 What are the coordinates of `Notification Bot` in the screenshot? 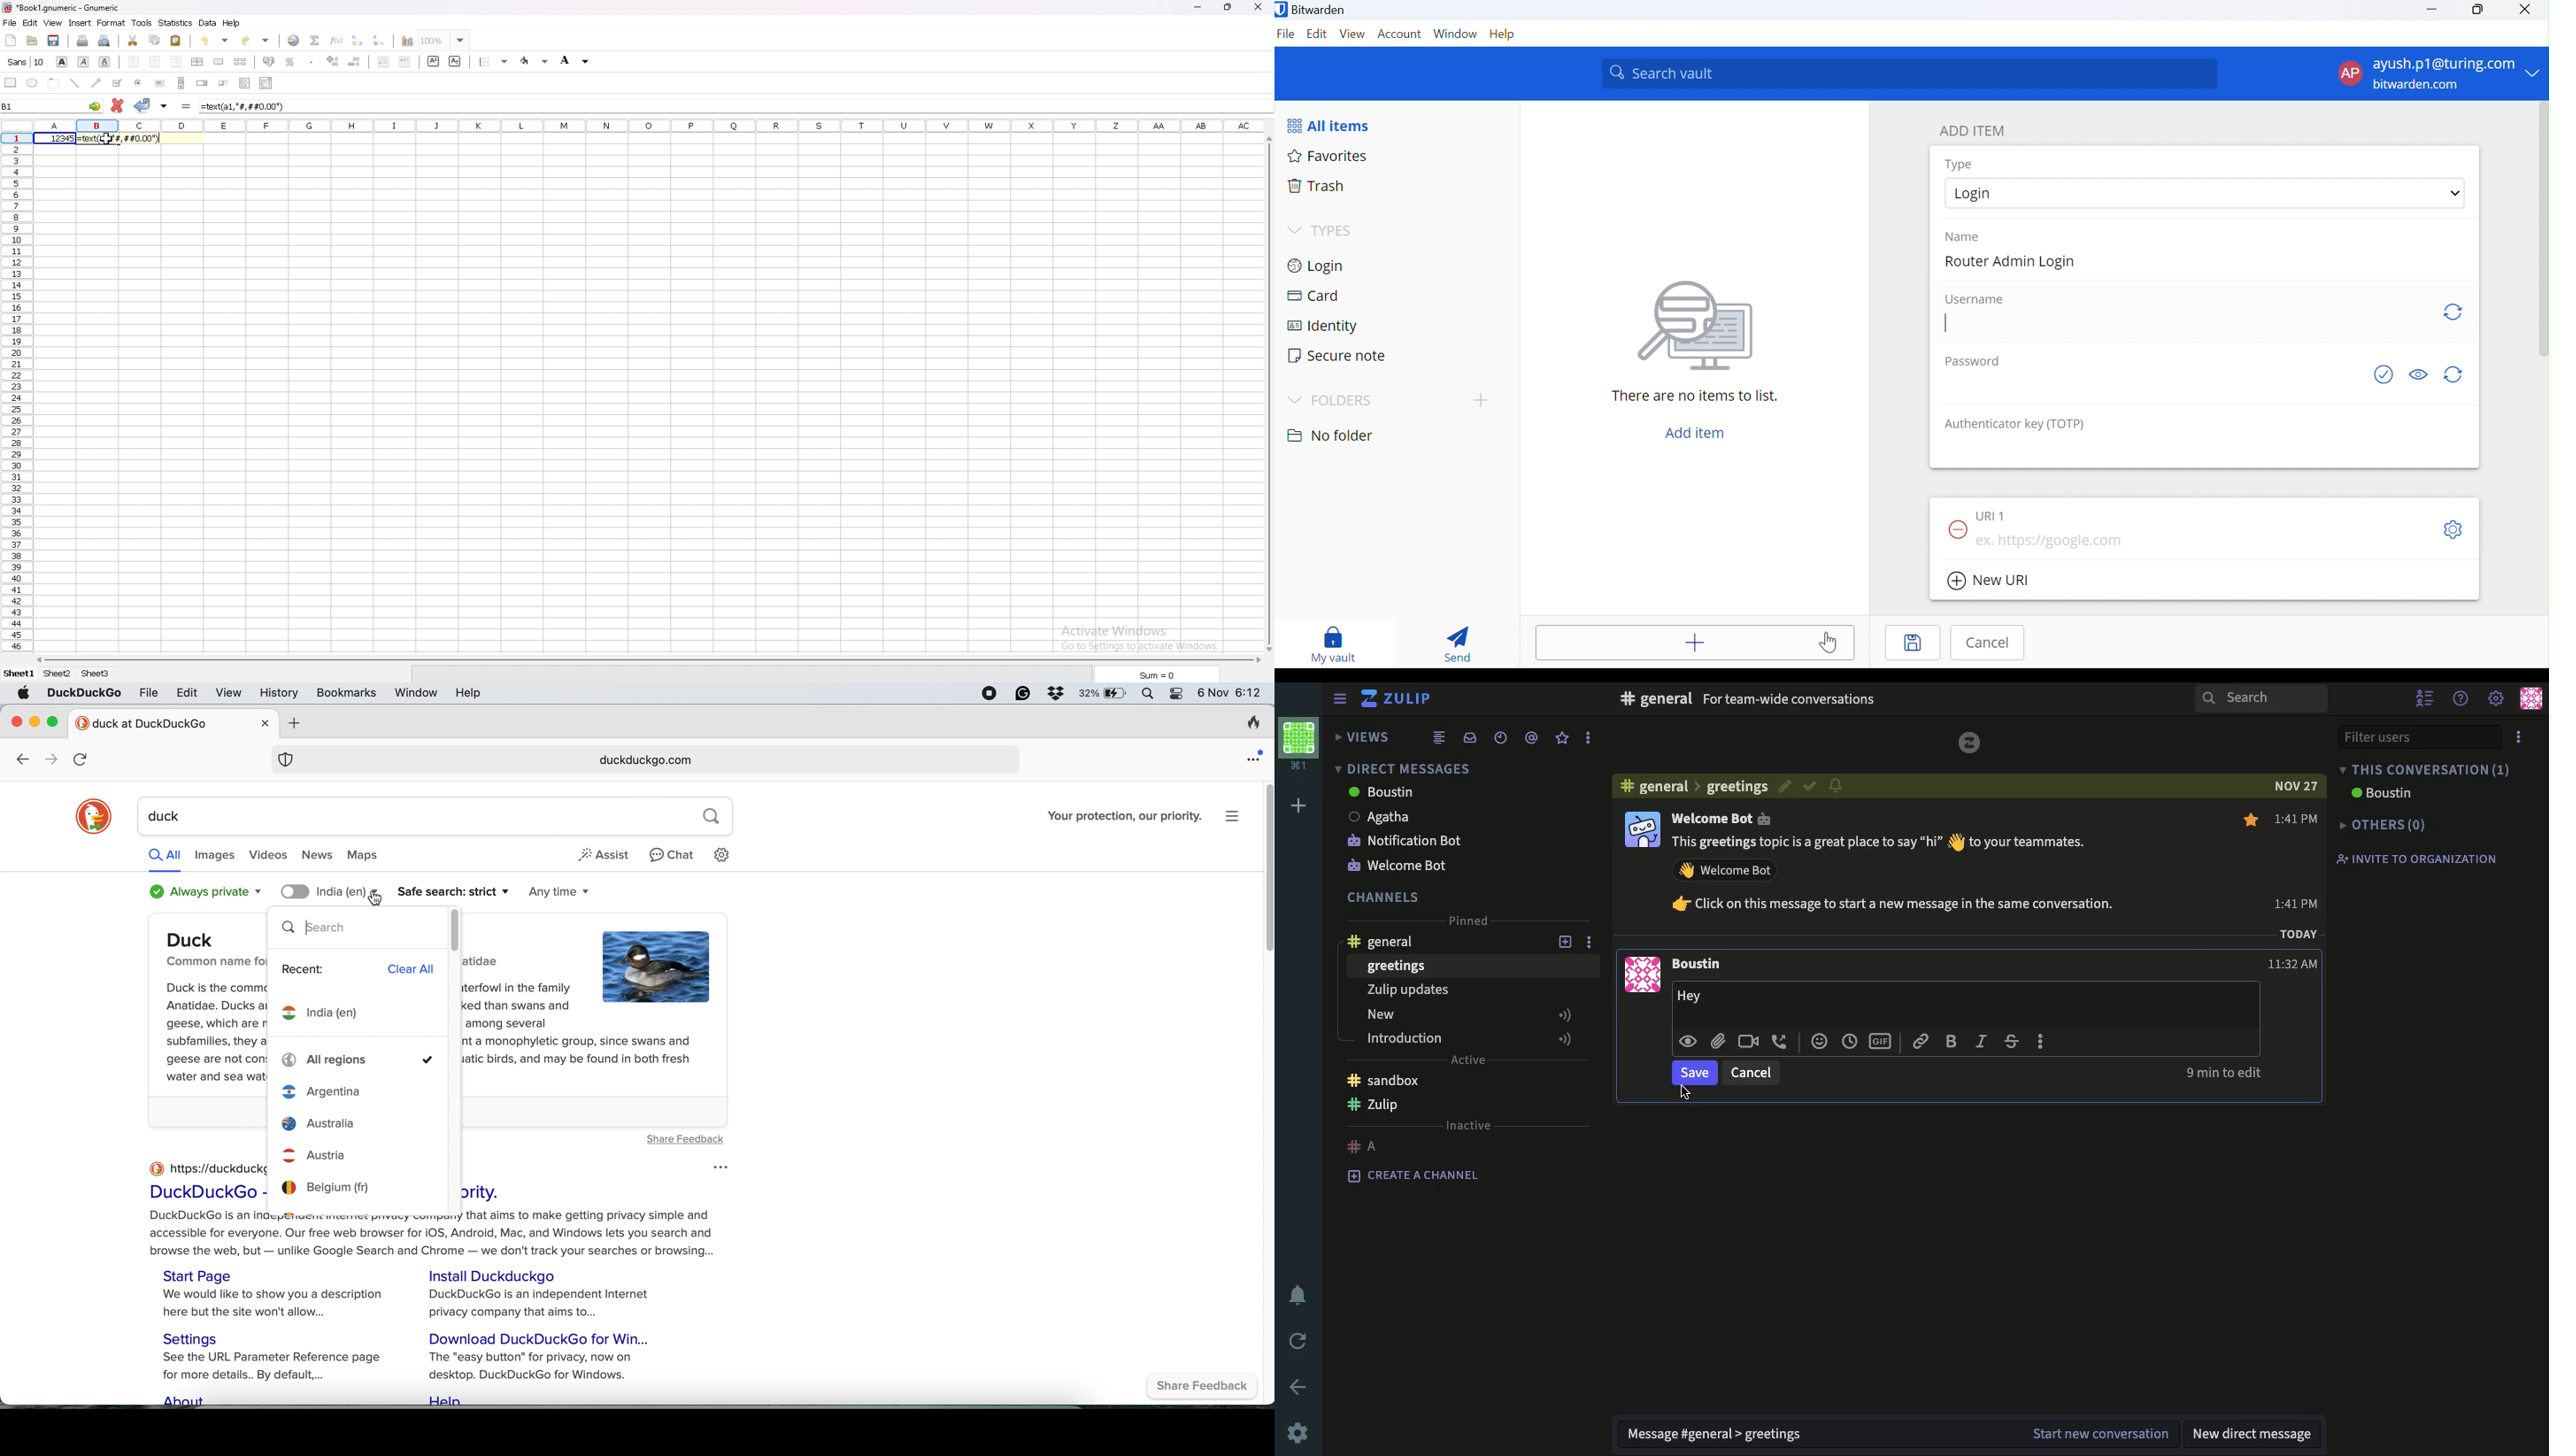 It's located at (1407, 841).